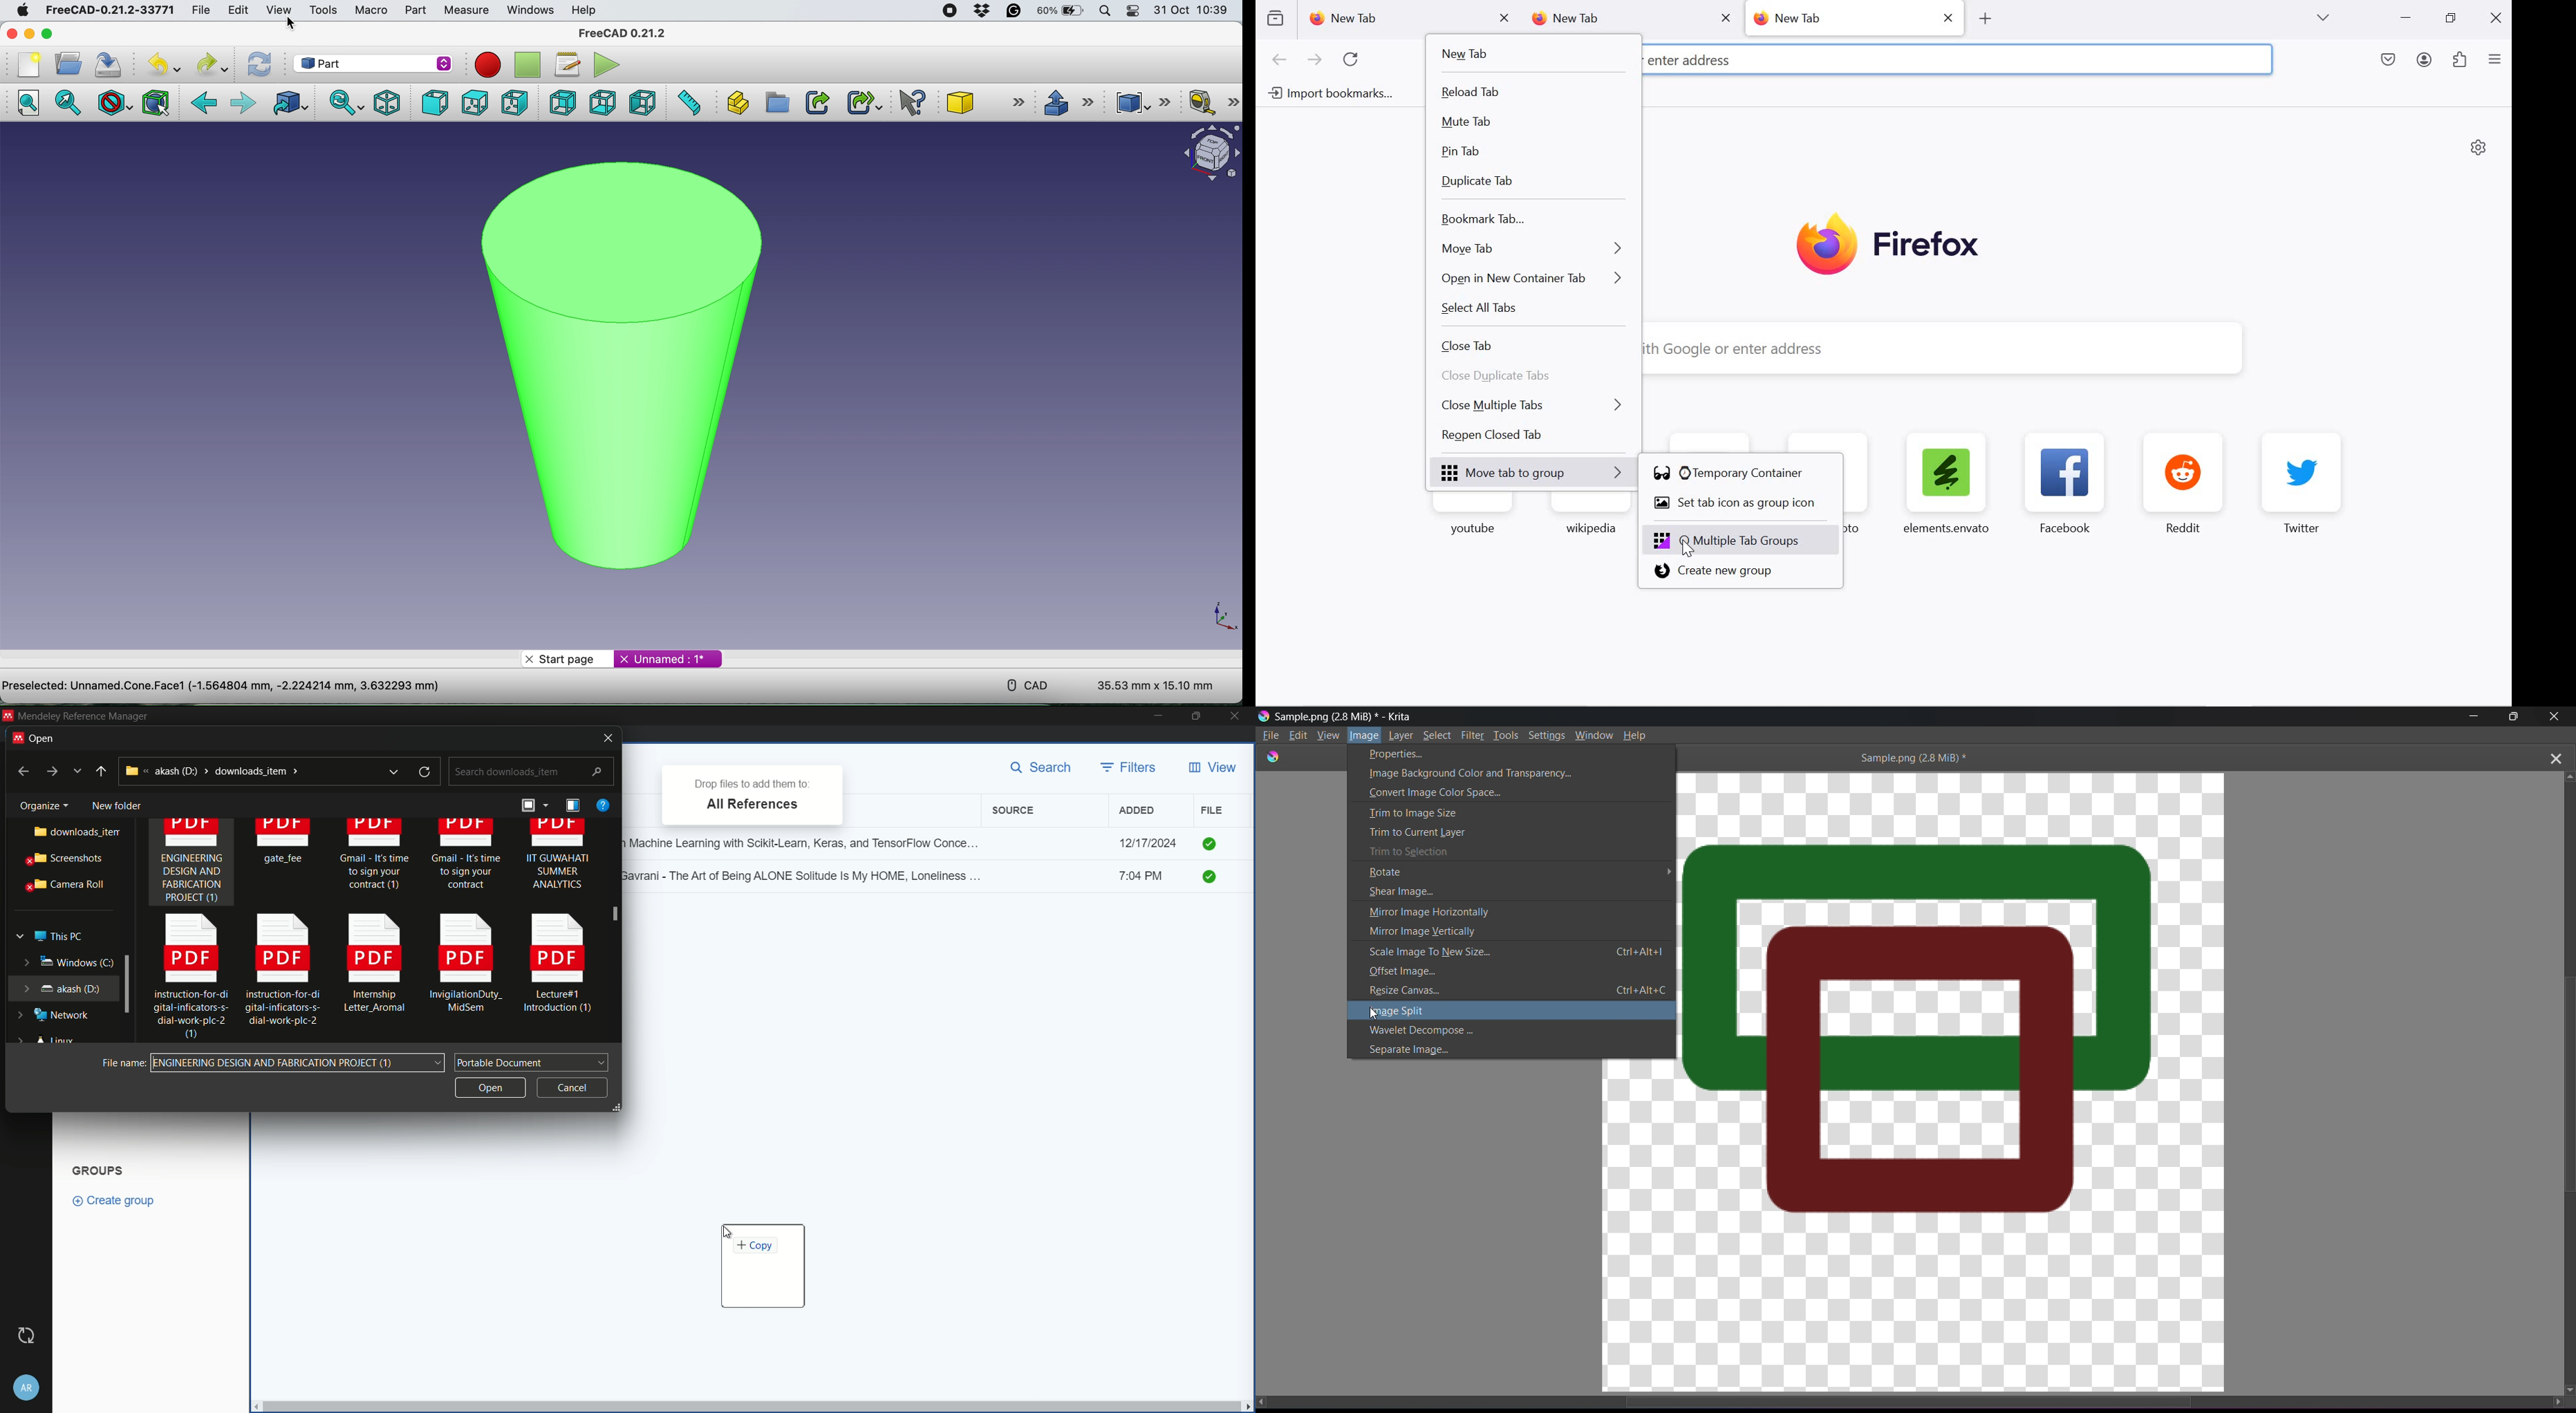  What do you see at coordinates (1248, 1406) in the screenshot?
I see `scroll right` at bounding box center [1248, 1406].